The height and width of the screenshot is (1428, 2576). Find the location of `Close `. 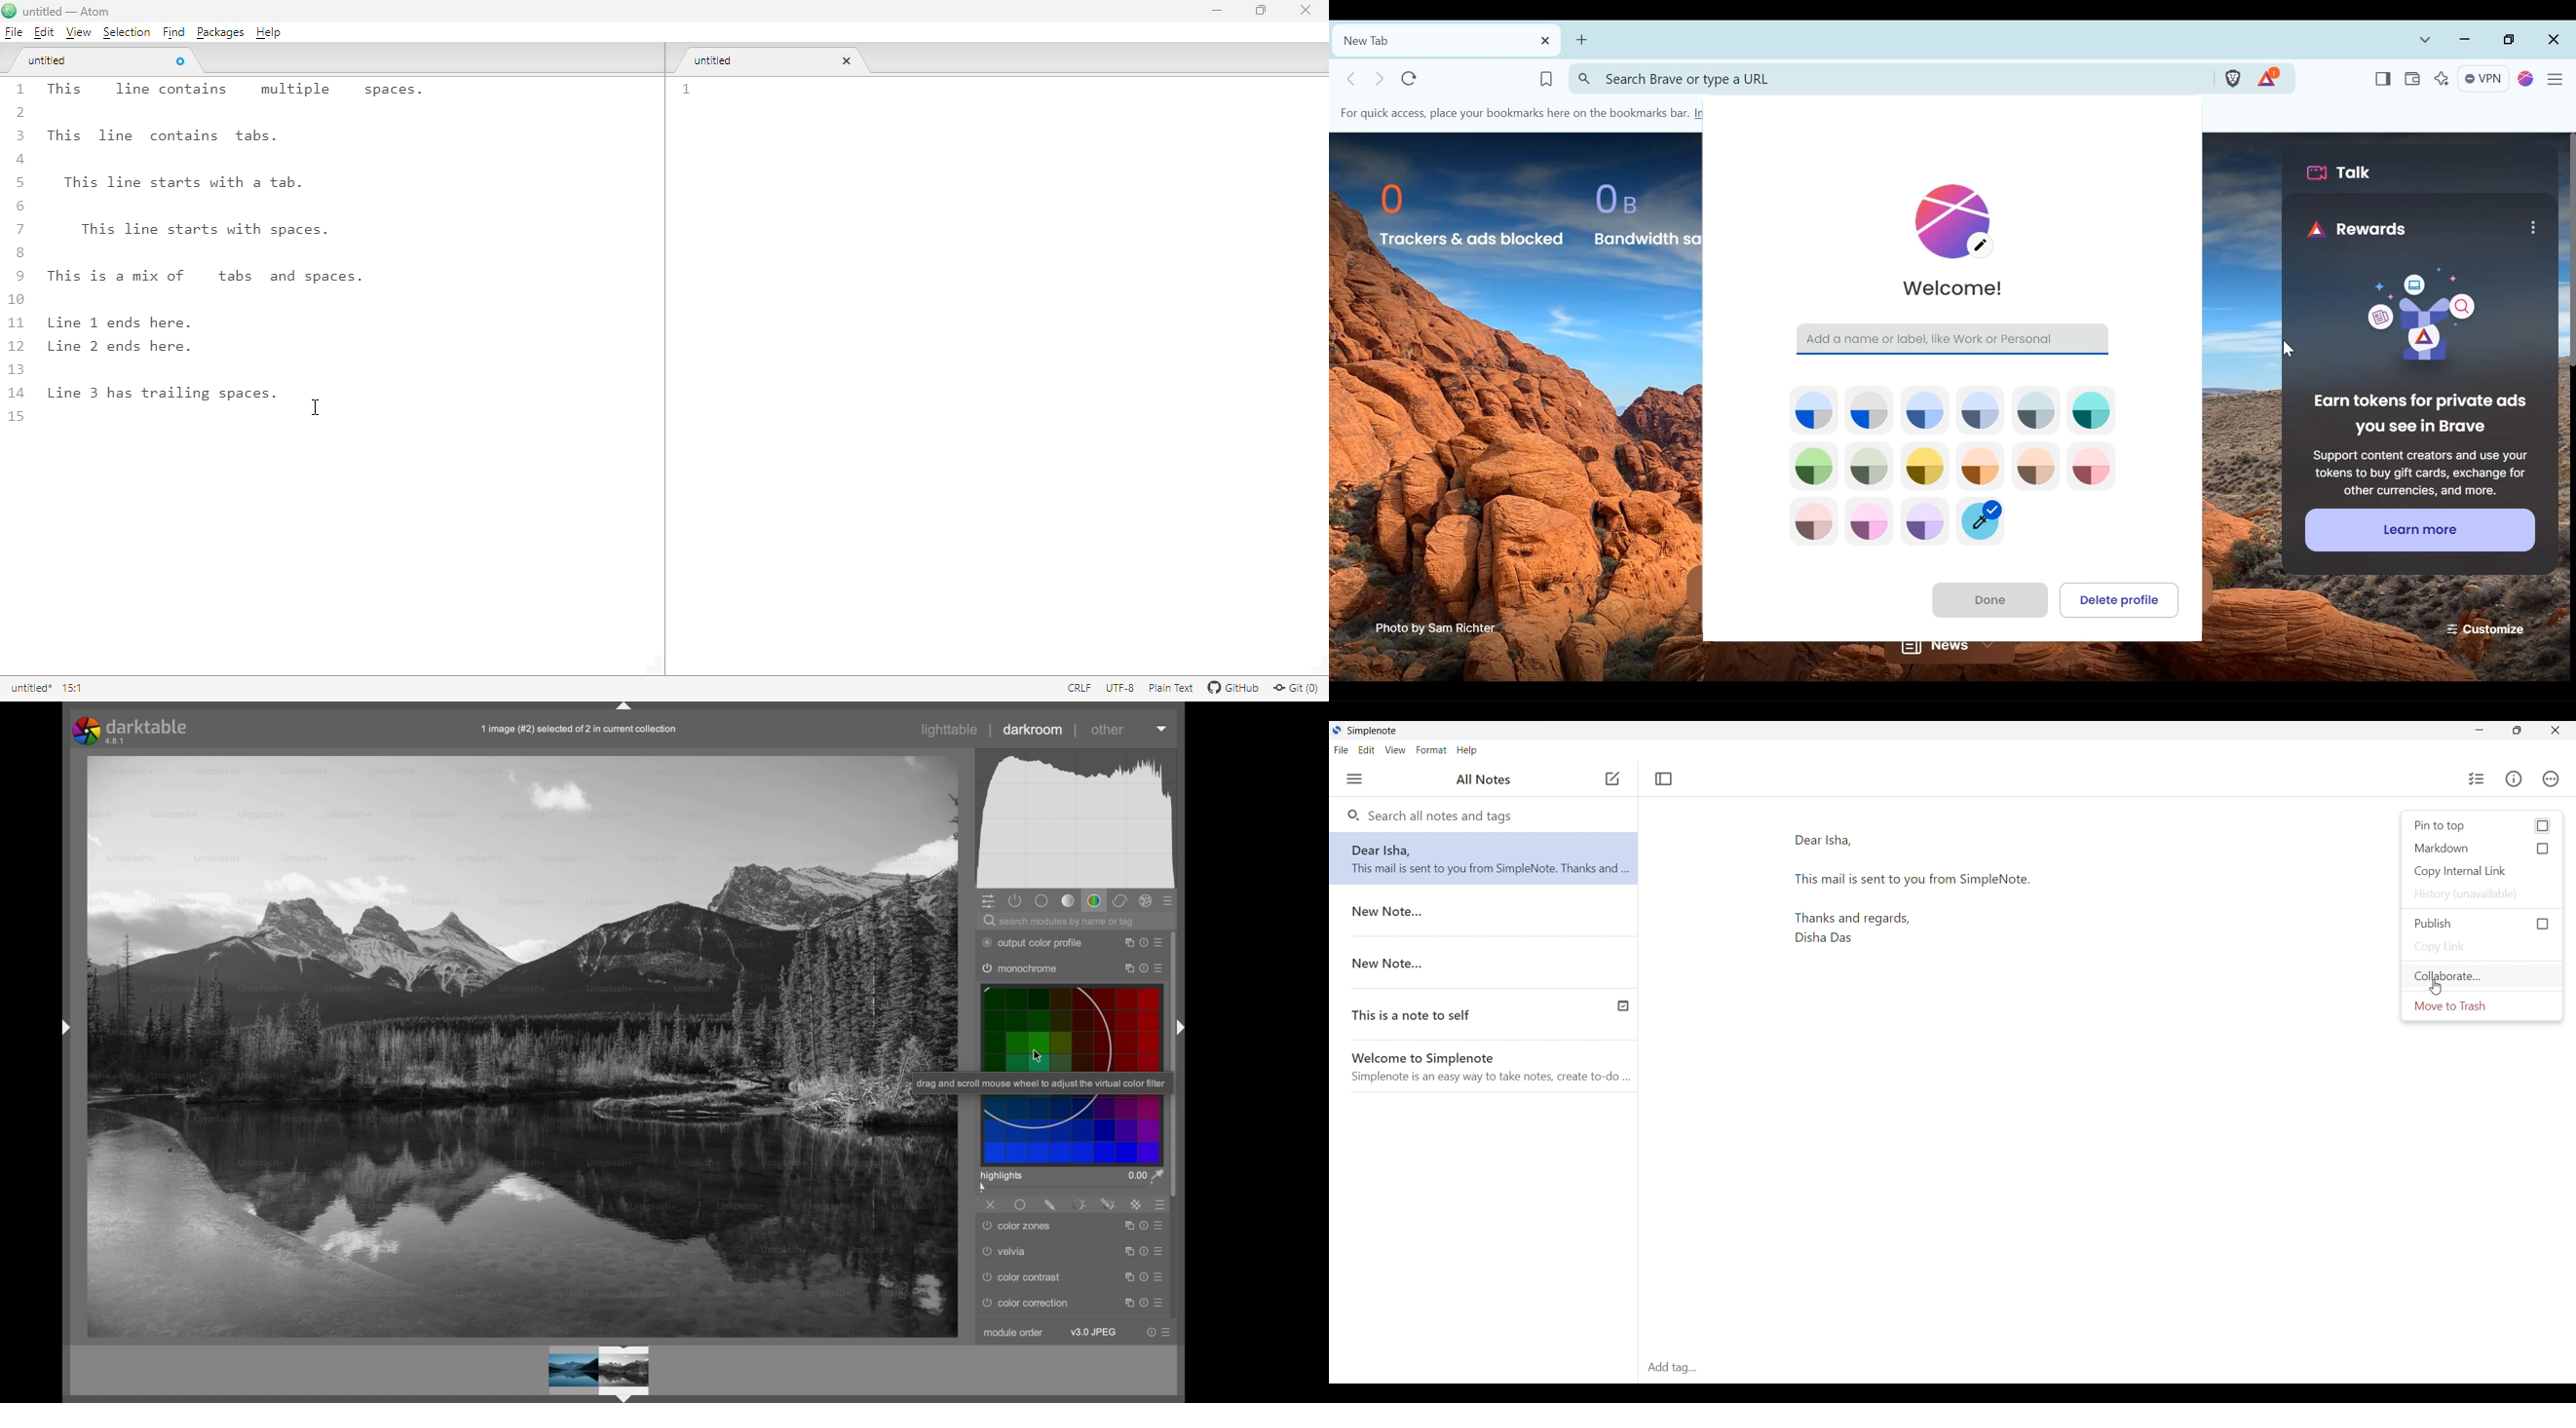

Close  is located at coordinates (2555, 730).